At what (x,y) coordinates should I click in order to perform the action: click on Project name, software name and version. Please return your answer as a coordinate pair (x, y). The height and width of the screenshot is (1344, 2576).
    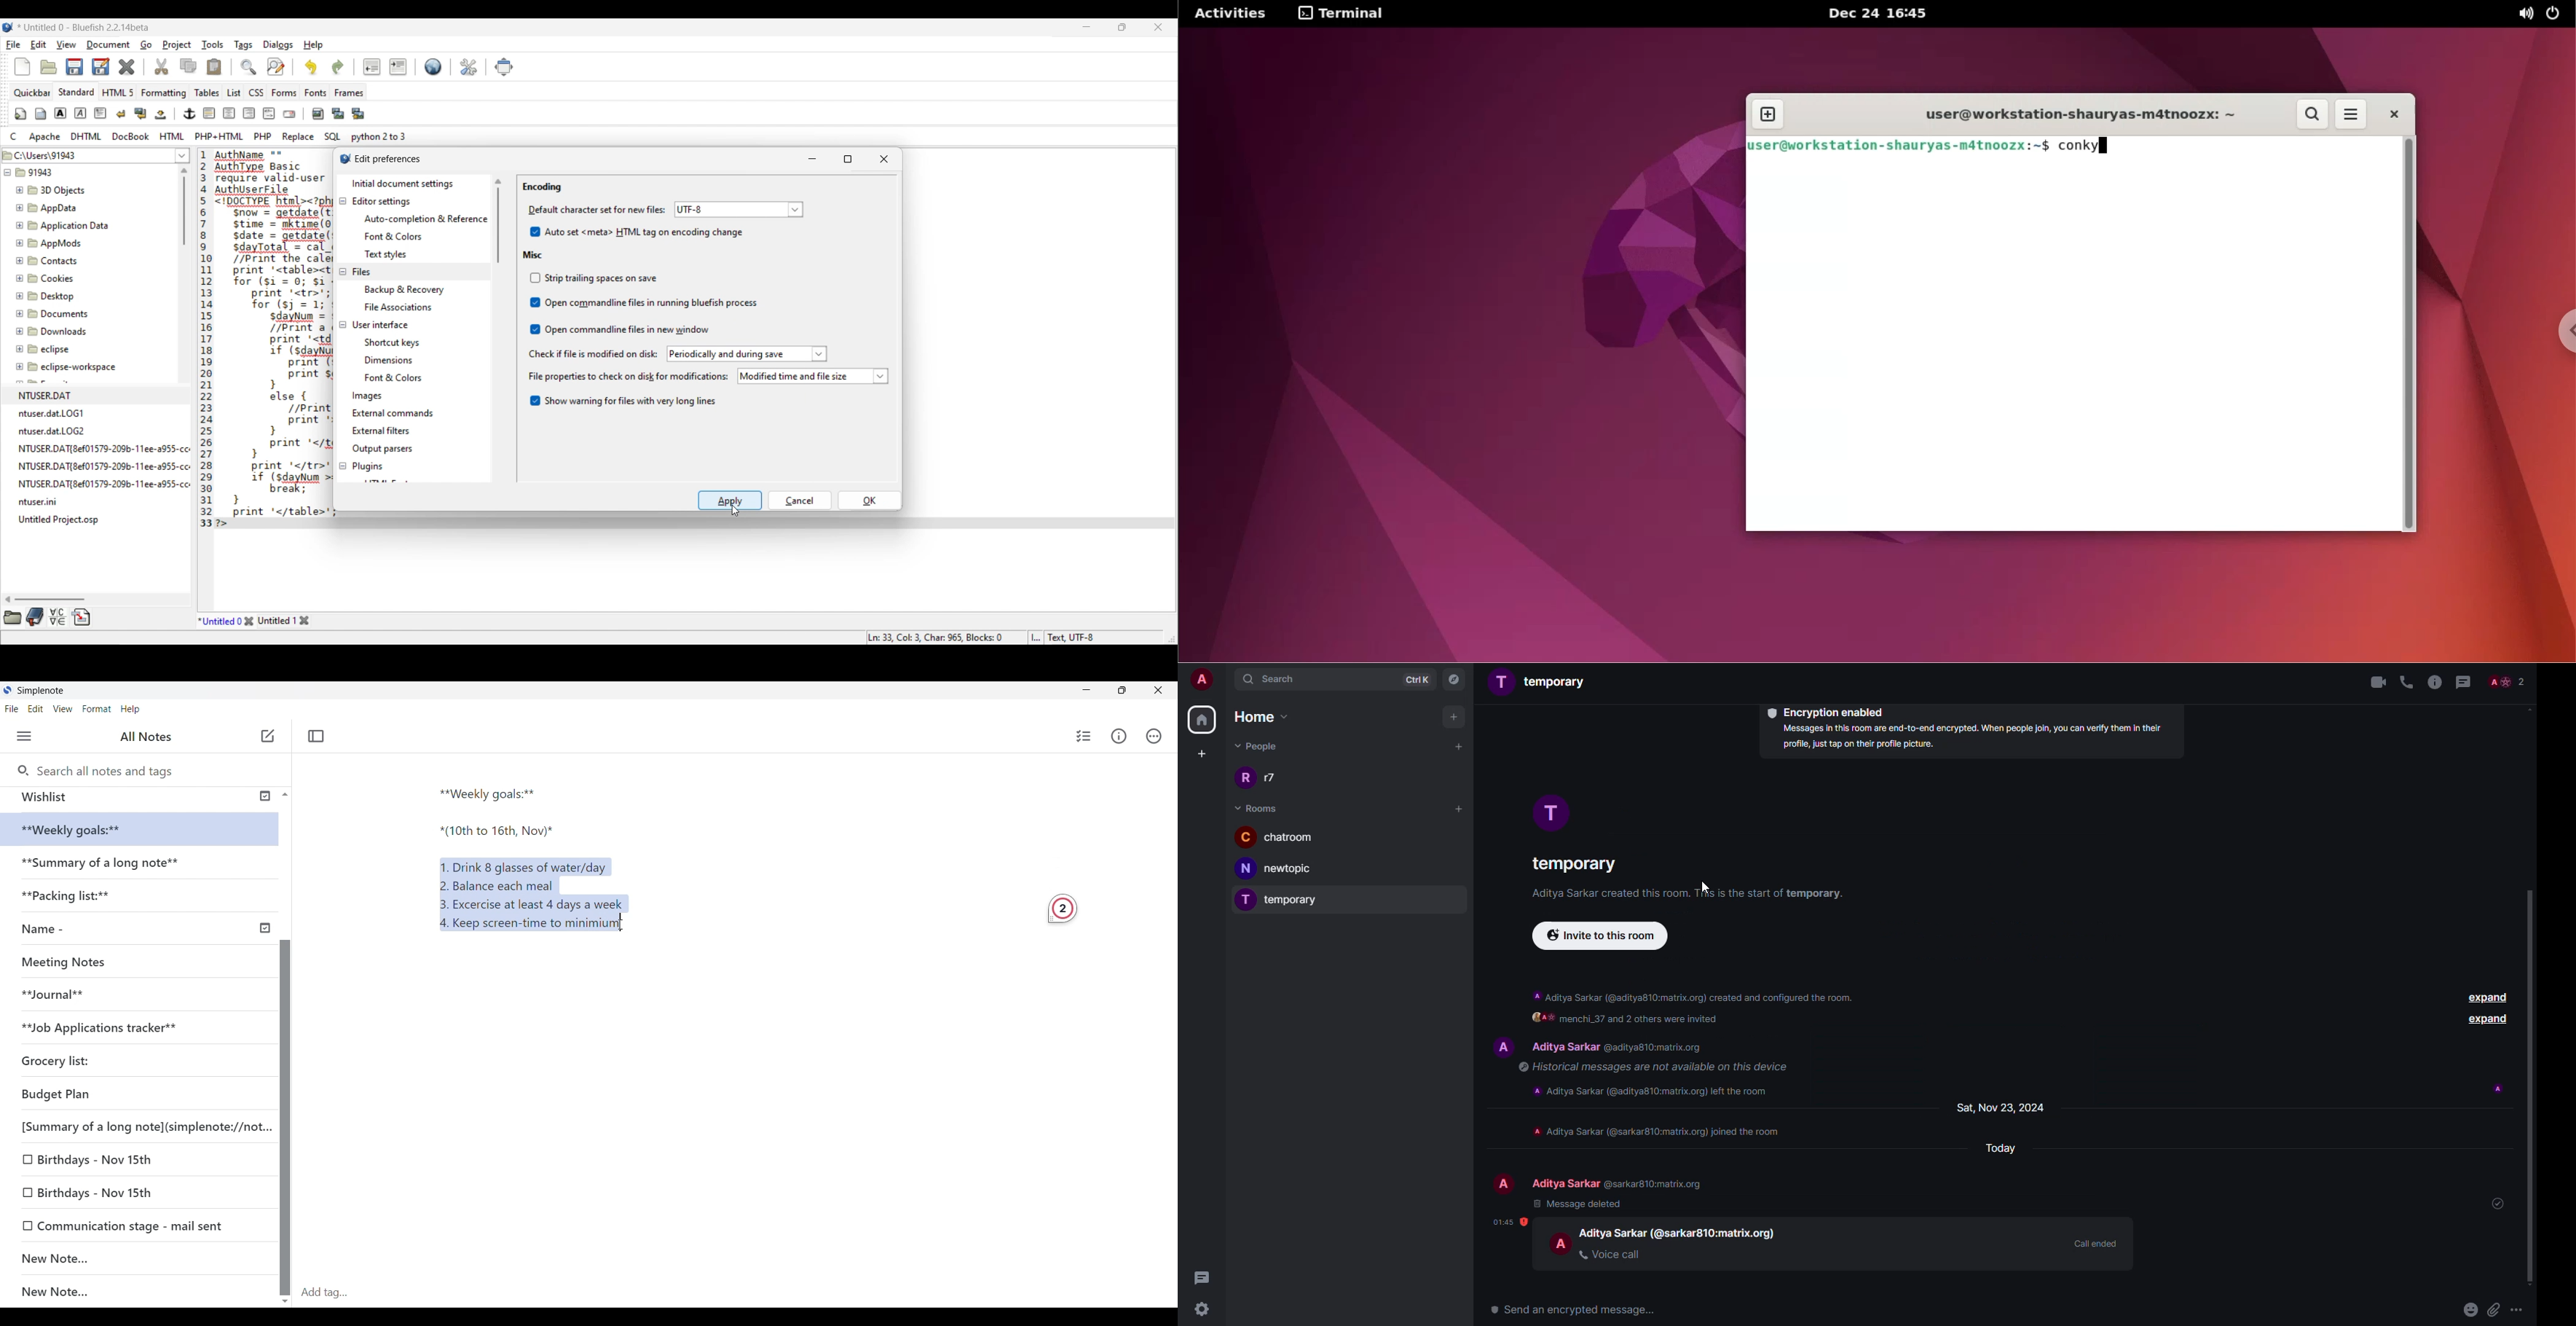
    Looking at the image, I should click on (85, 27).